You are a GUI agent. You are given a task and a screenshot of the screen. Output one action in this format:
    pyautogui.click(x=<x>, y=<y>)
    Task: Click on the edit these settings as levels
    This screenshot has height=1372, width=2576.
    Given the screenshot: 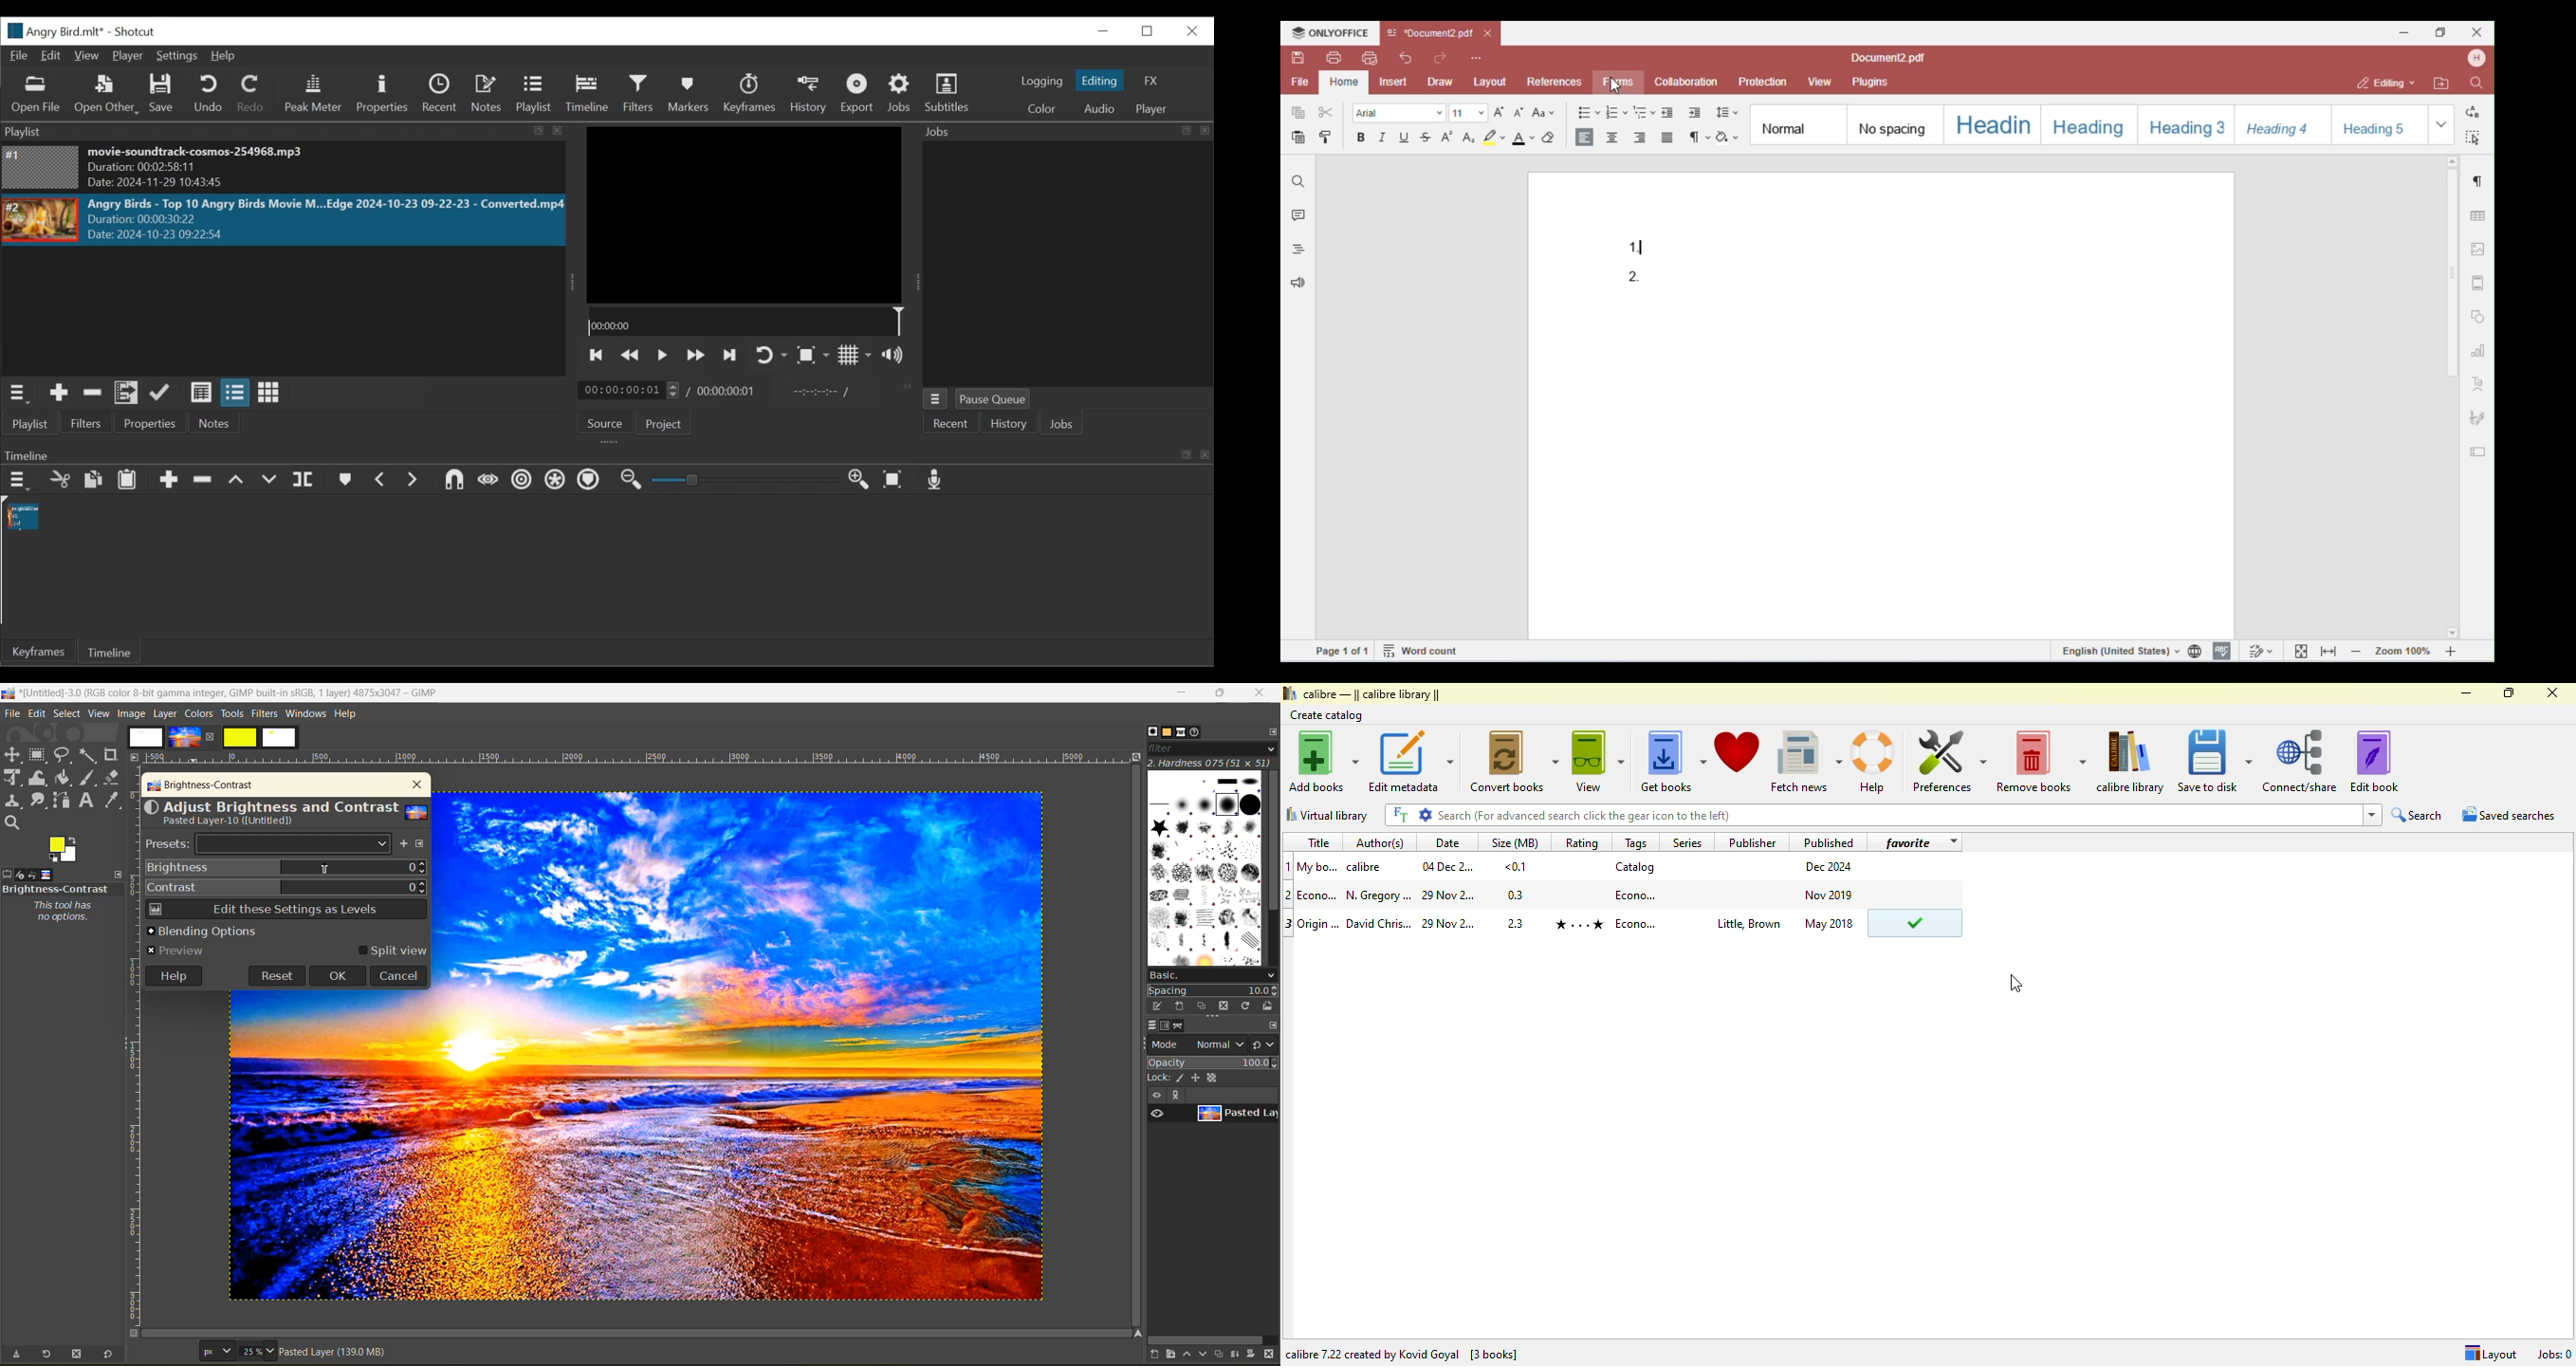 What is the action you would take?
    pyautogui.click(x=285, y=908)
    